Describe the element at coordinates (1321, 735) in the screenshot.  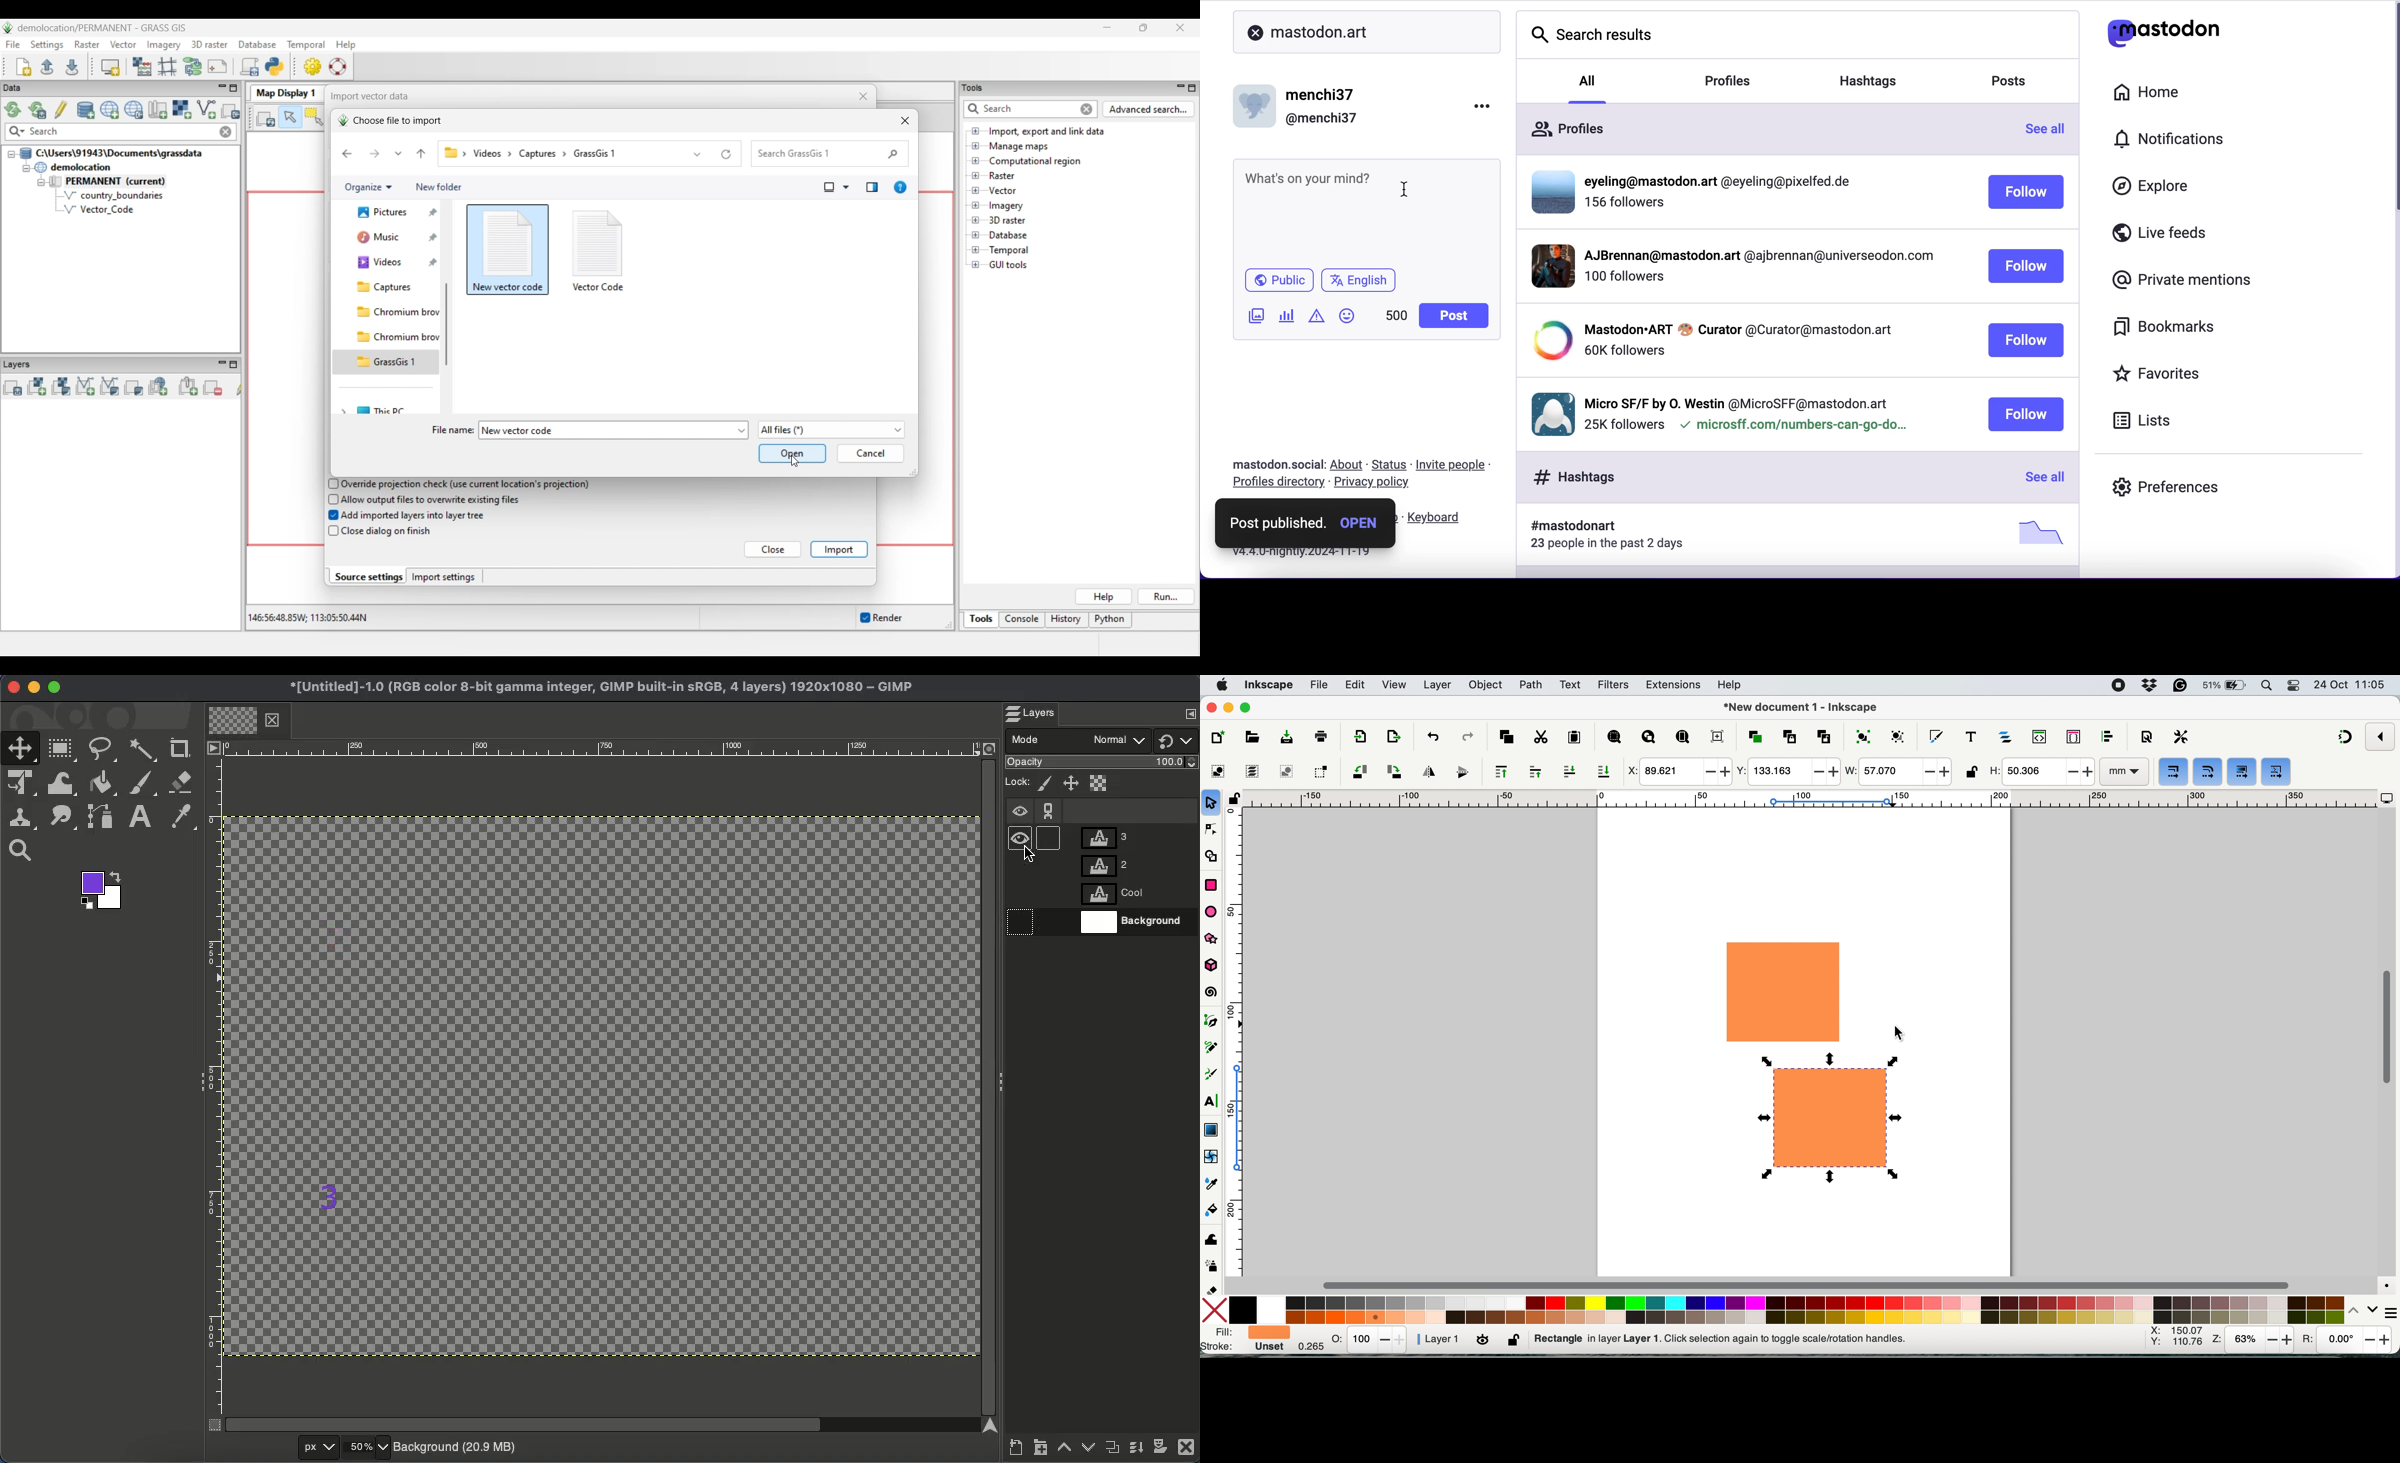
I see `print` at that location.